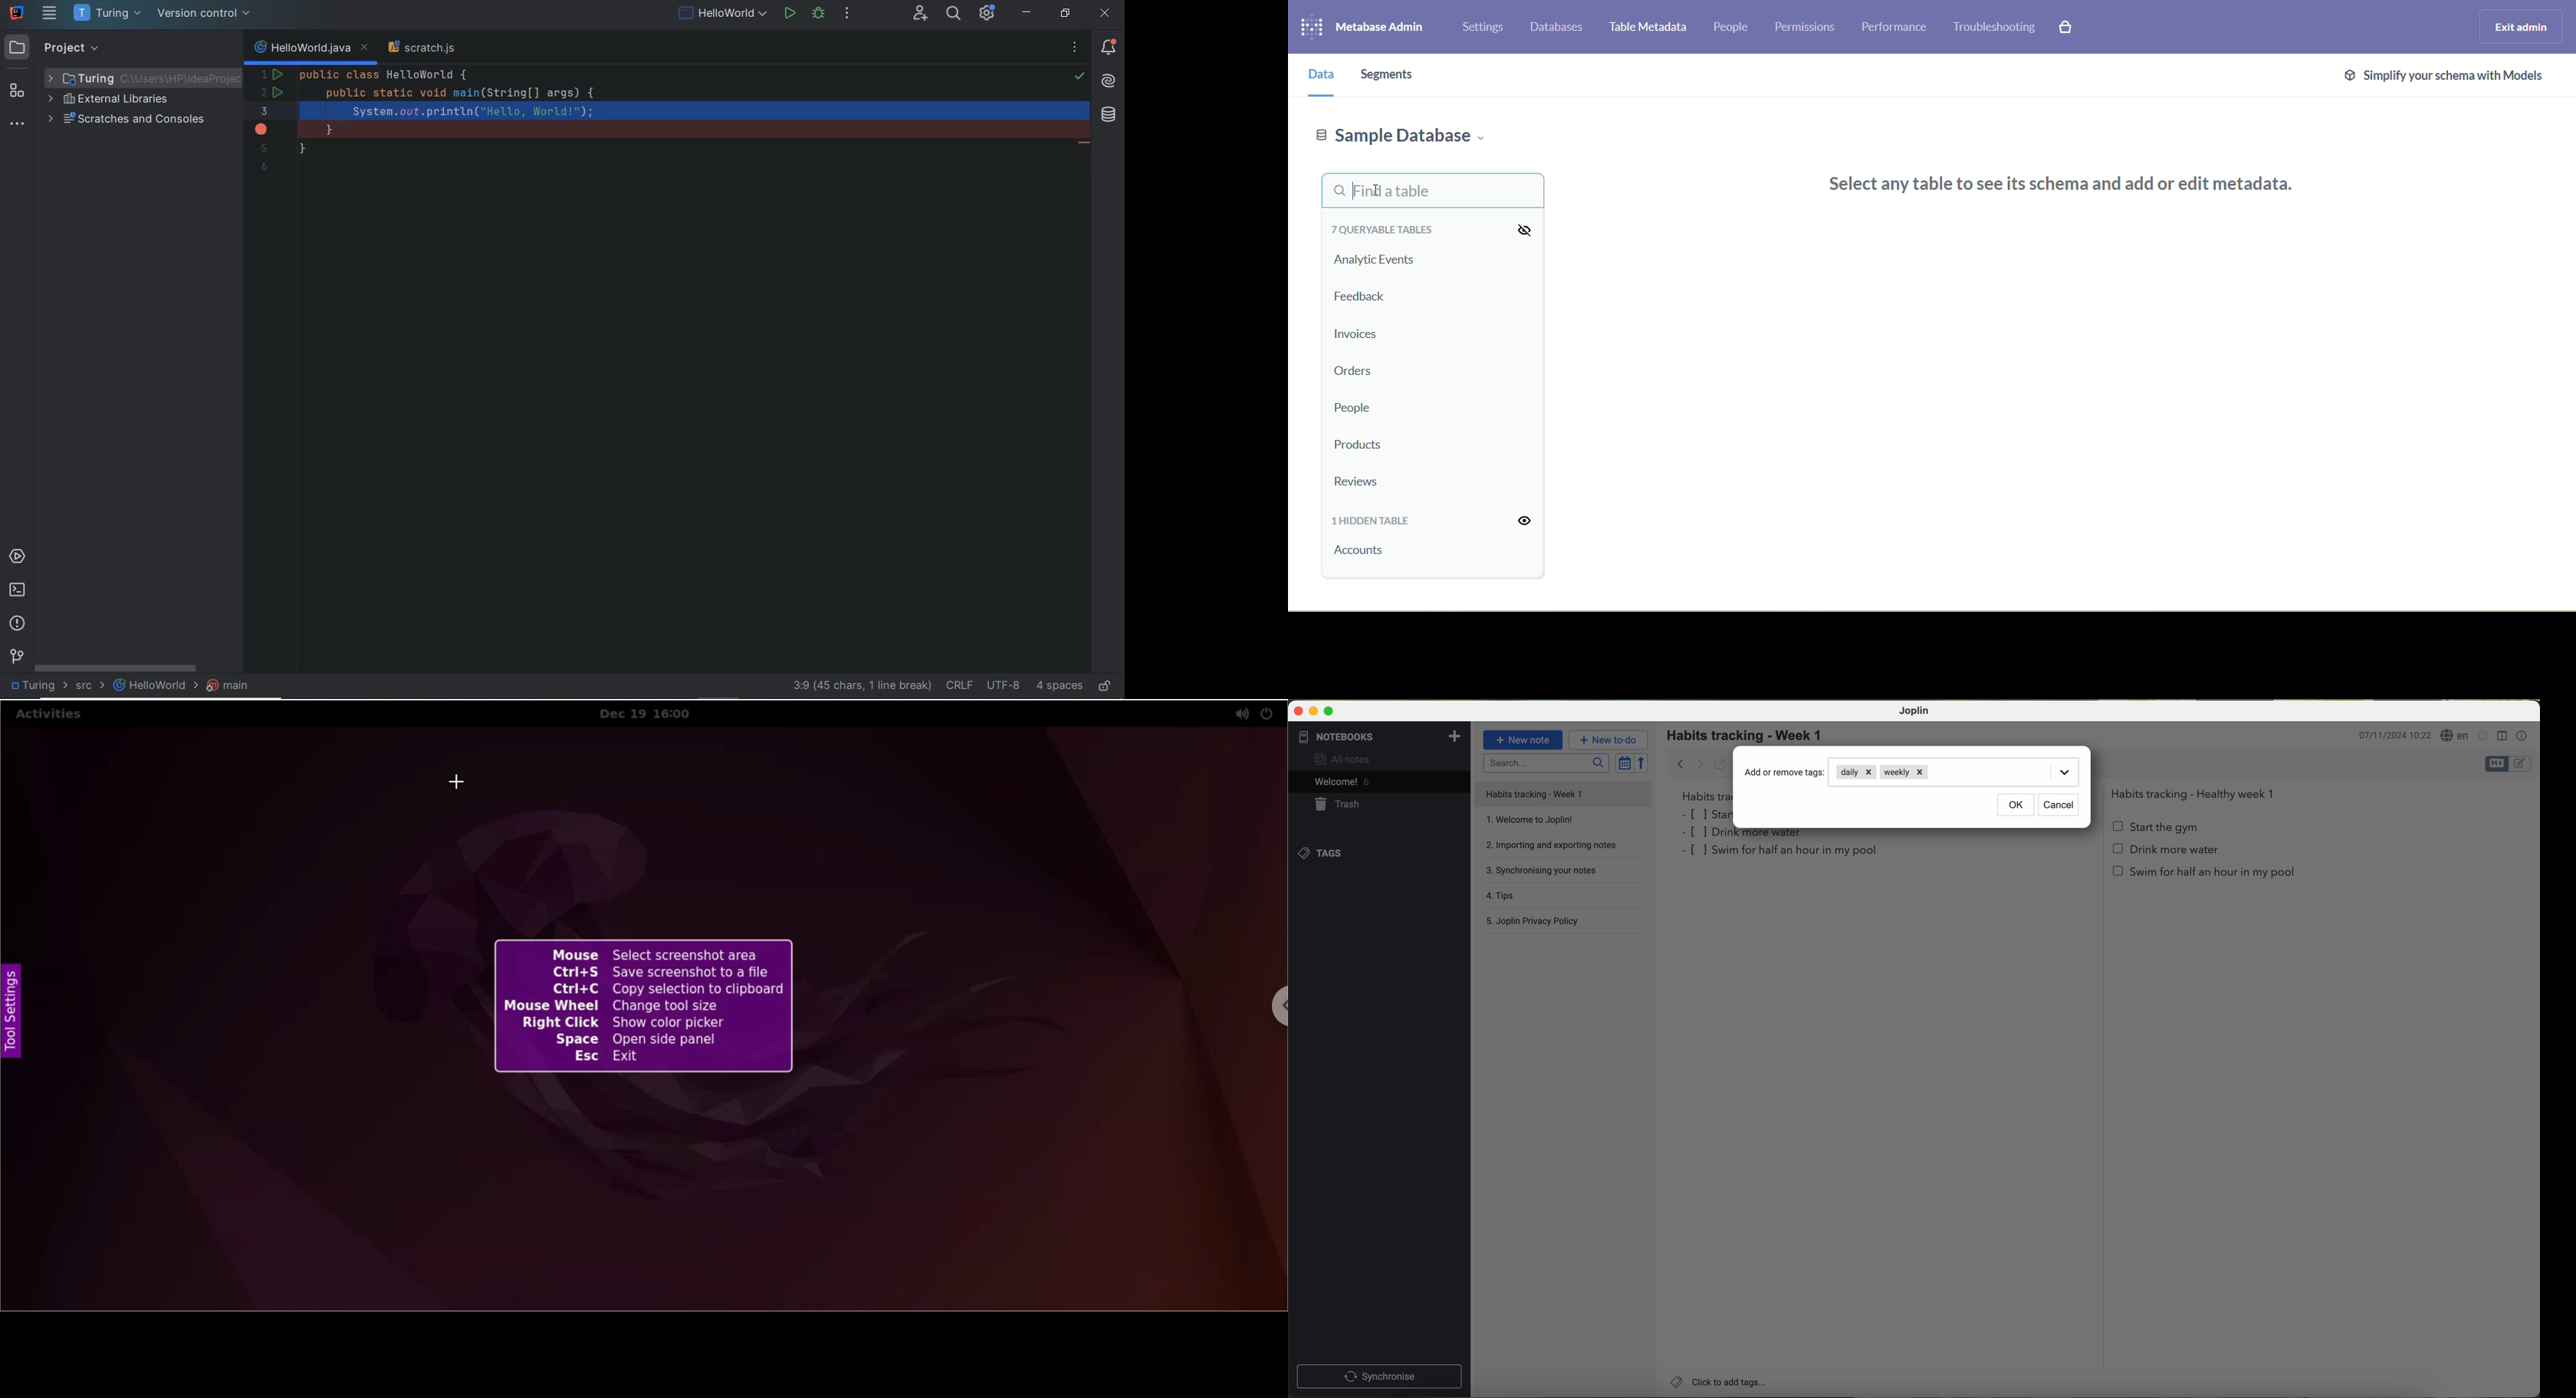  What do you see at coordinates (1720, 763) in the screenshot?
I see `toggle external editing` at bounding box center [1720, 763].